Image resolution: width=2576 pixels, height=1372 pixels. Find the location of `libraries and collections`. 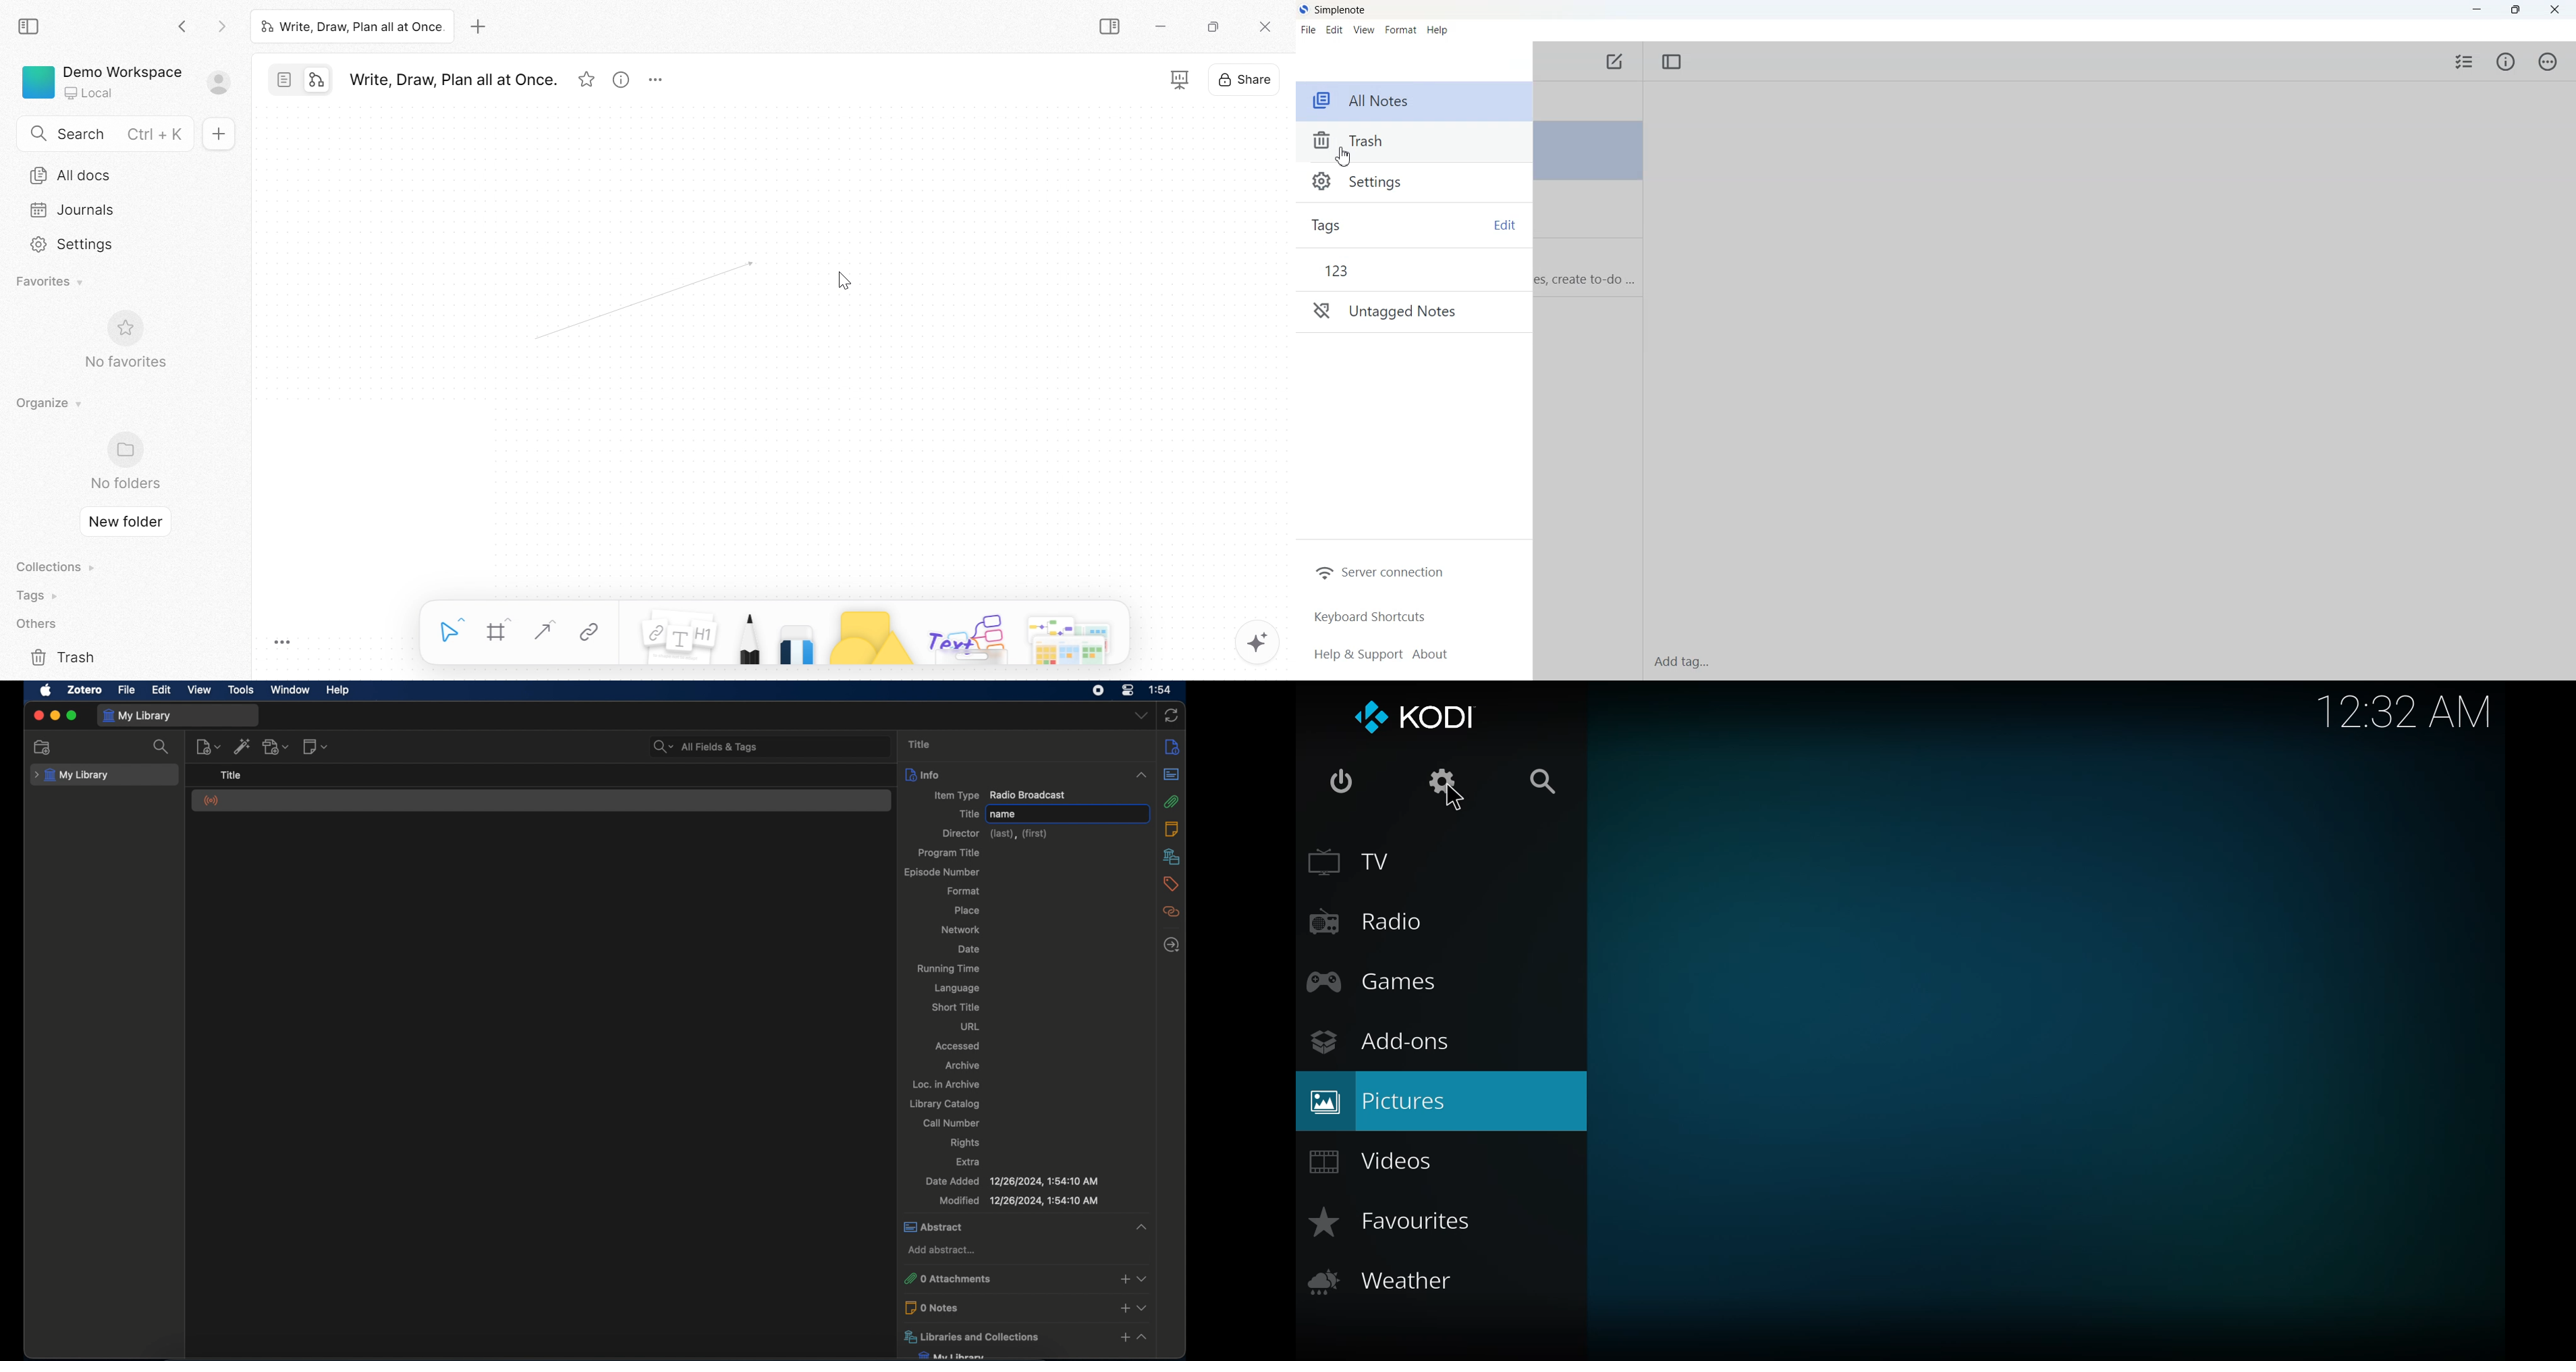

libraries and collections is located at coordinates (1025, 1337).